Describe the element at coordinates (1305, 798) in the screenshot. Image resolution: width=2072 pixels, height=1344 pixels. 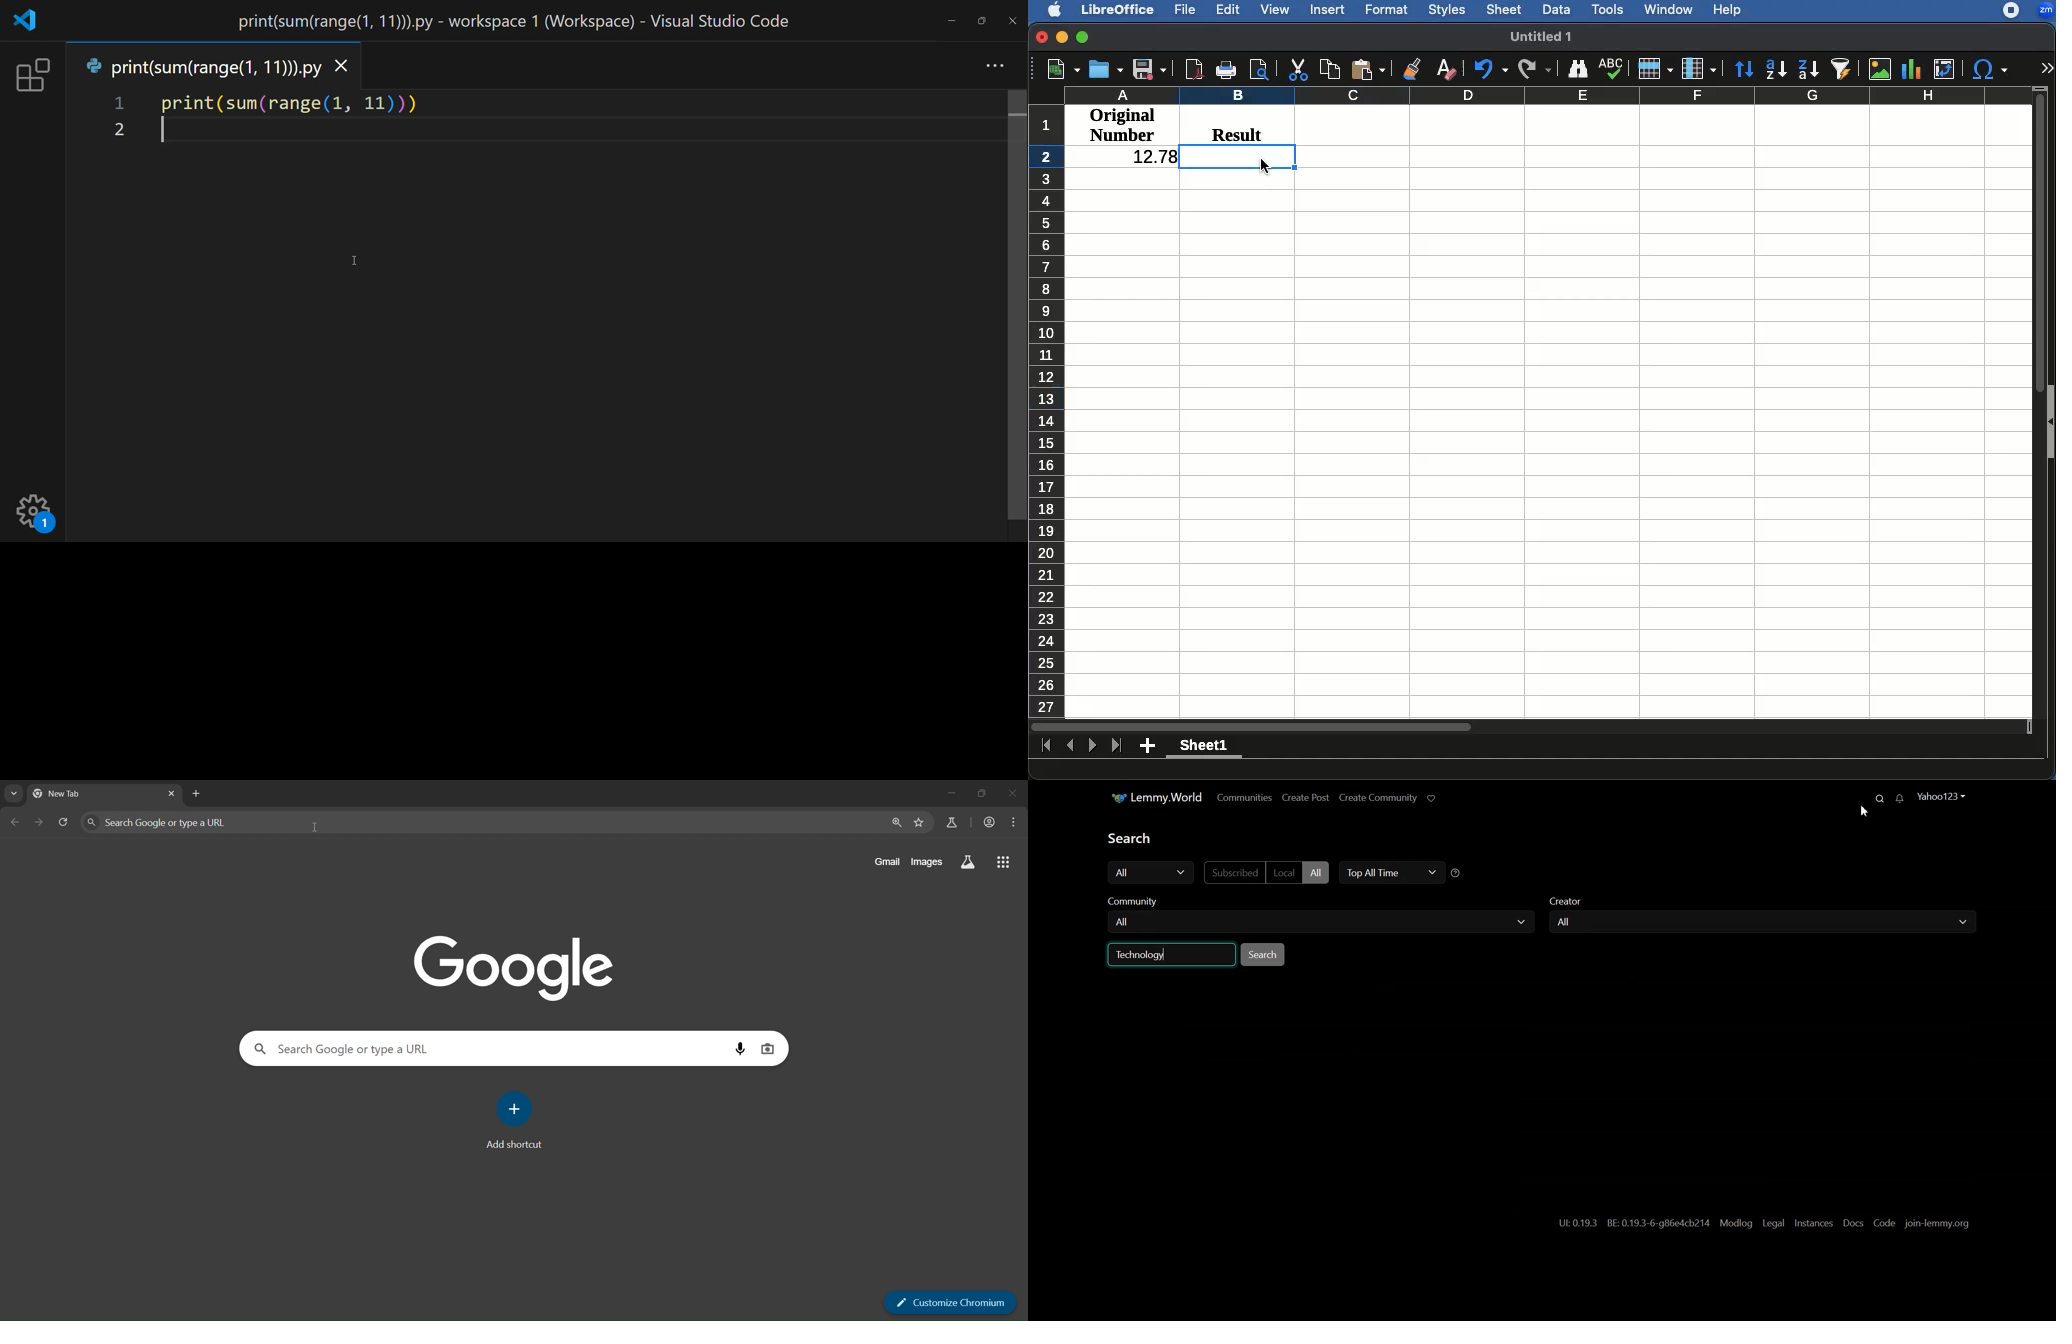
I see `Create Post` at that location.